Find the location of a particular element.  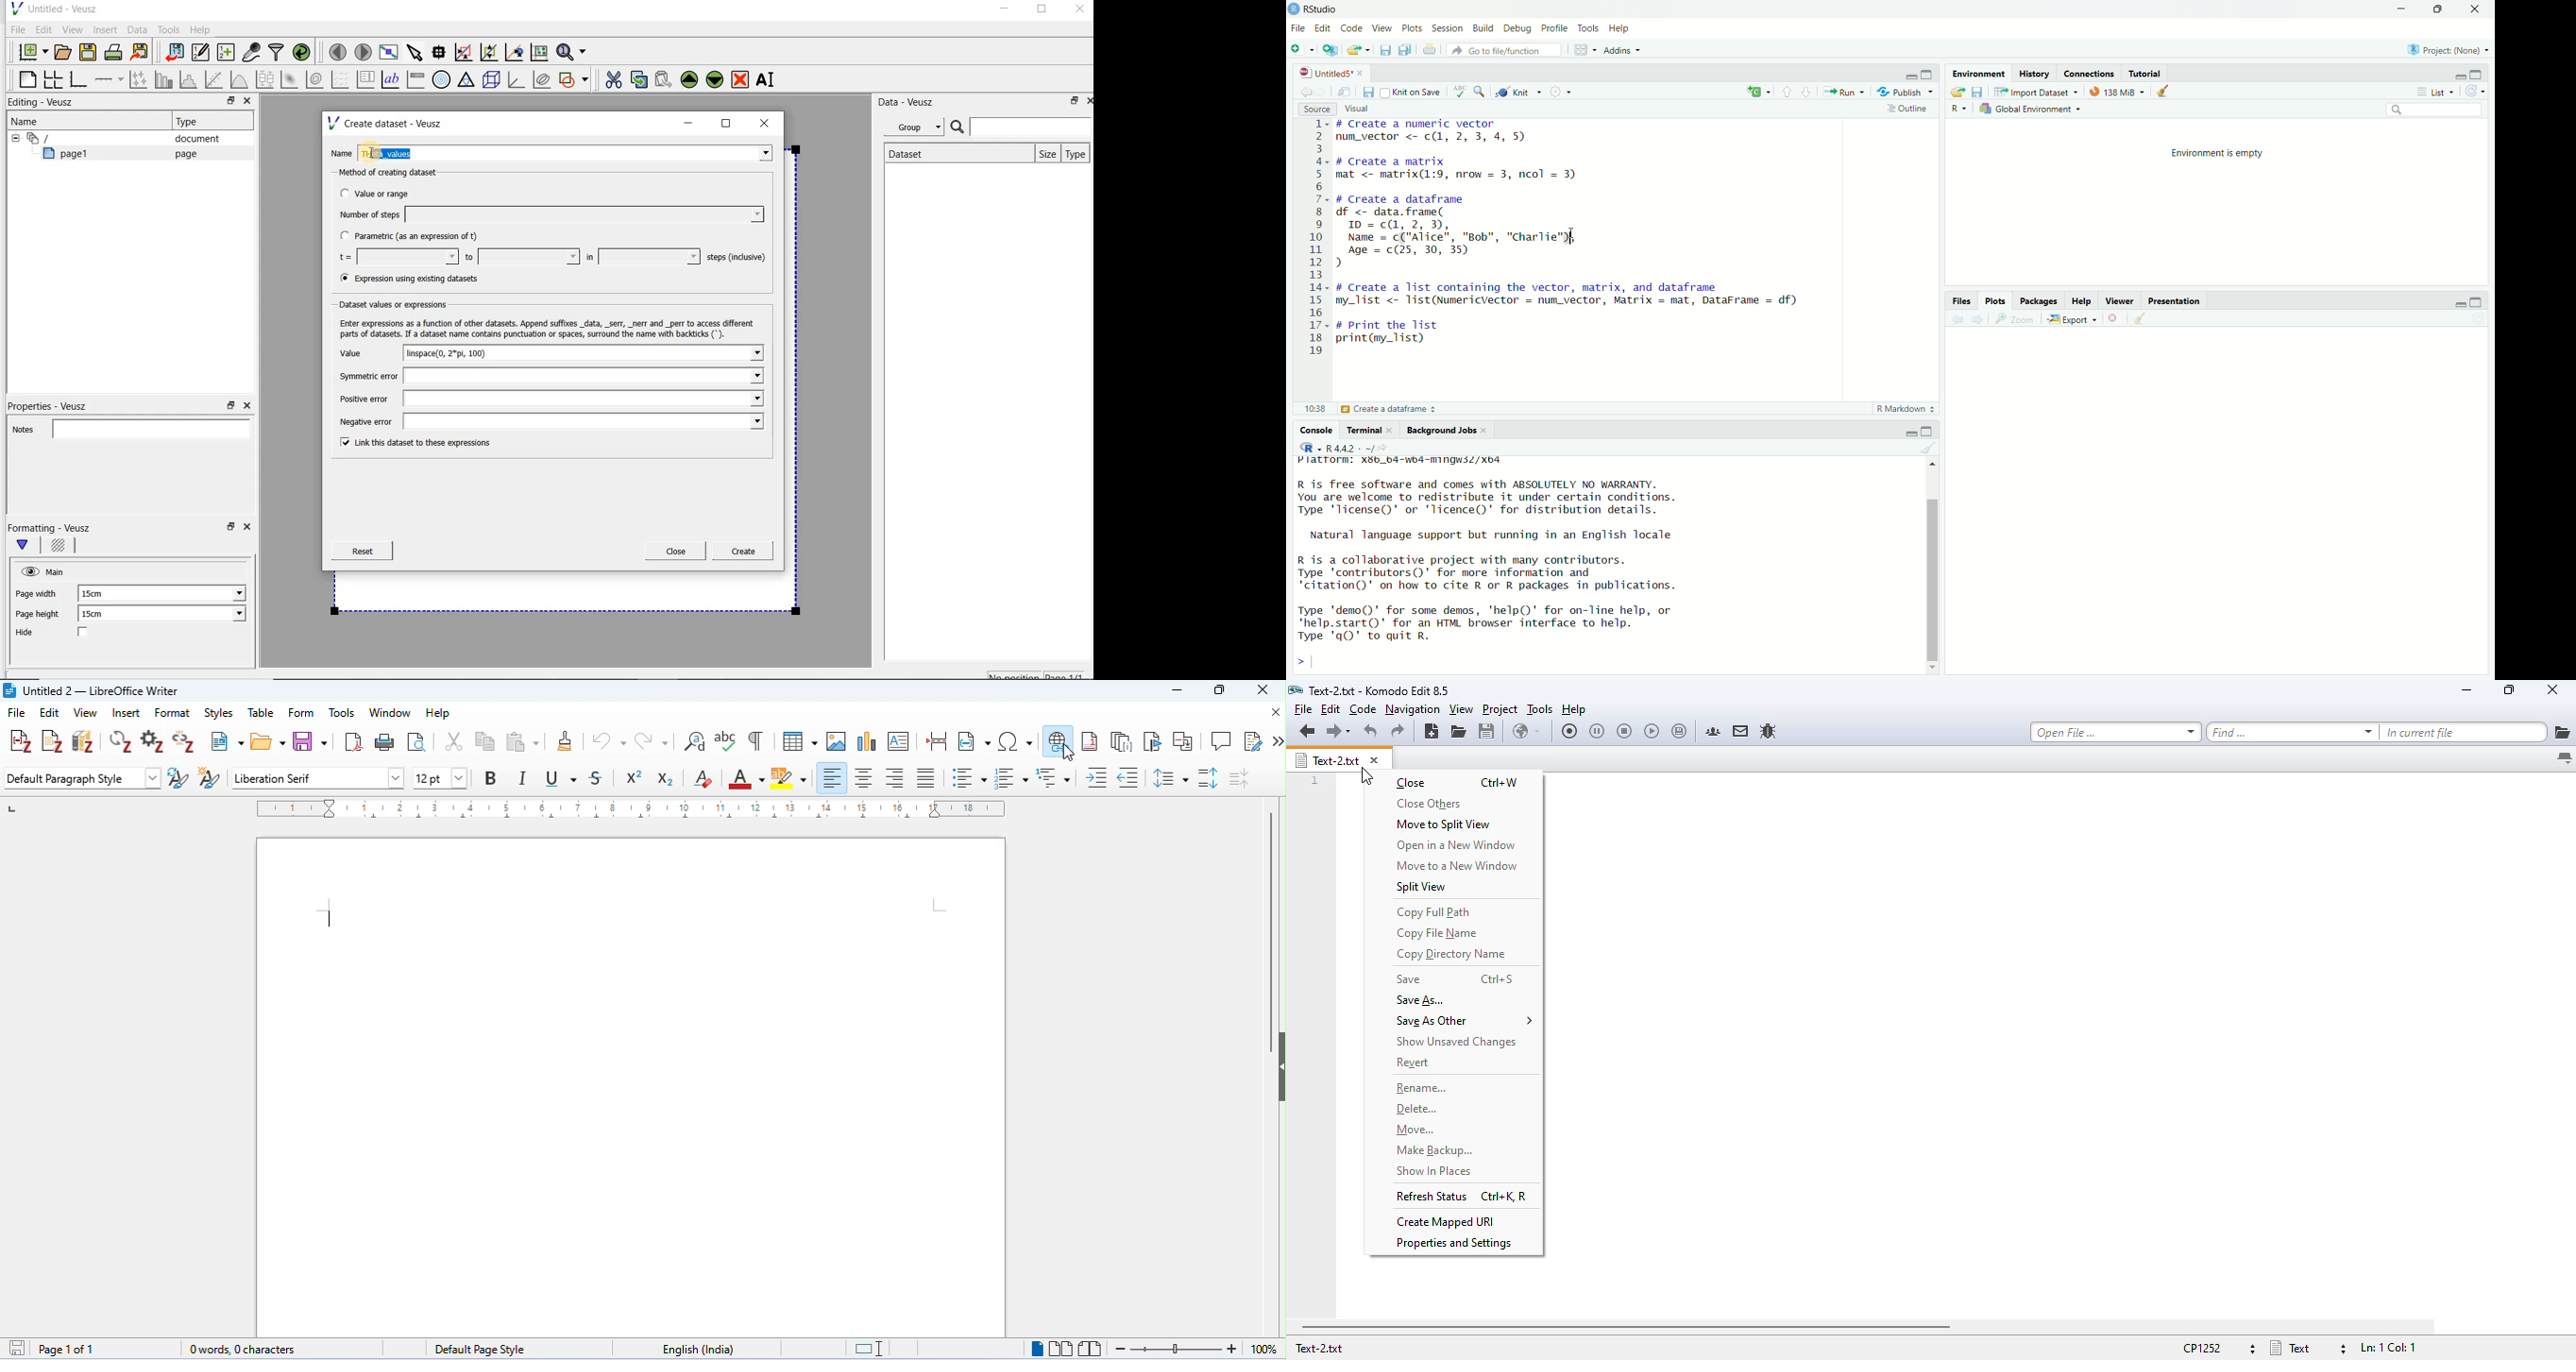

close is located at coordinates (2119, 319).